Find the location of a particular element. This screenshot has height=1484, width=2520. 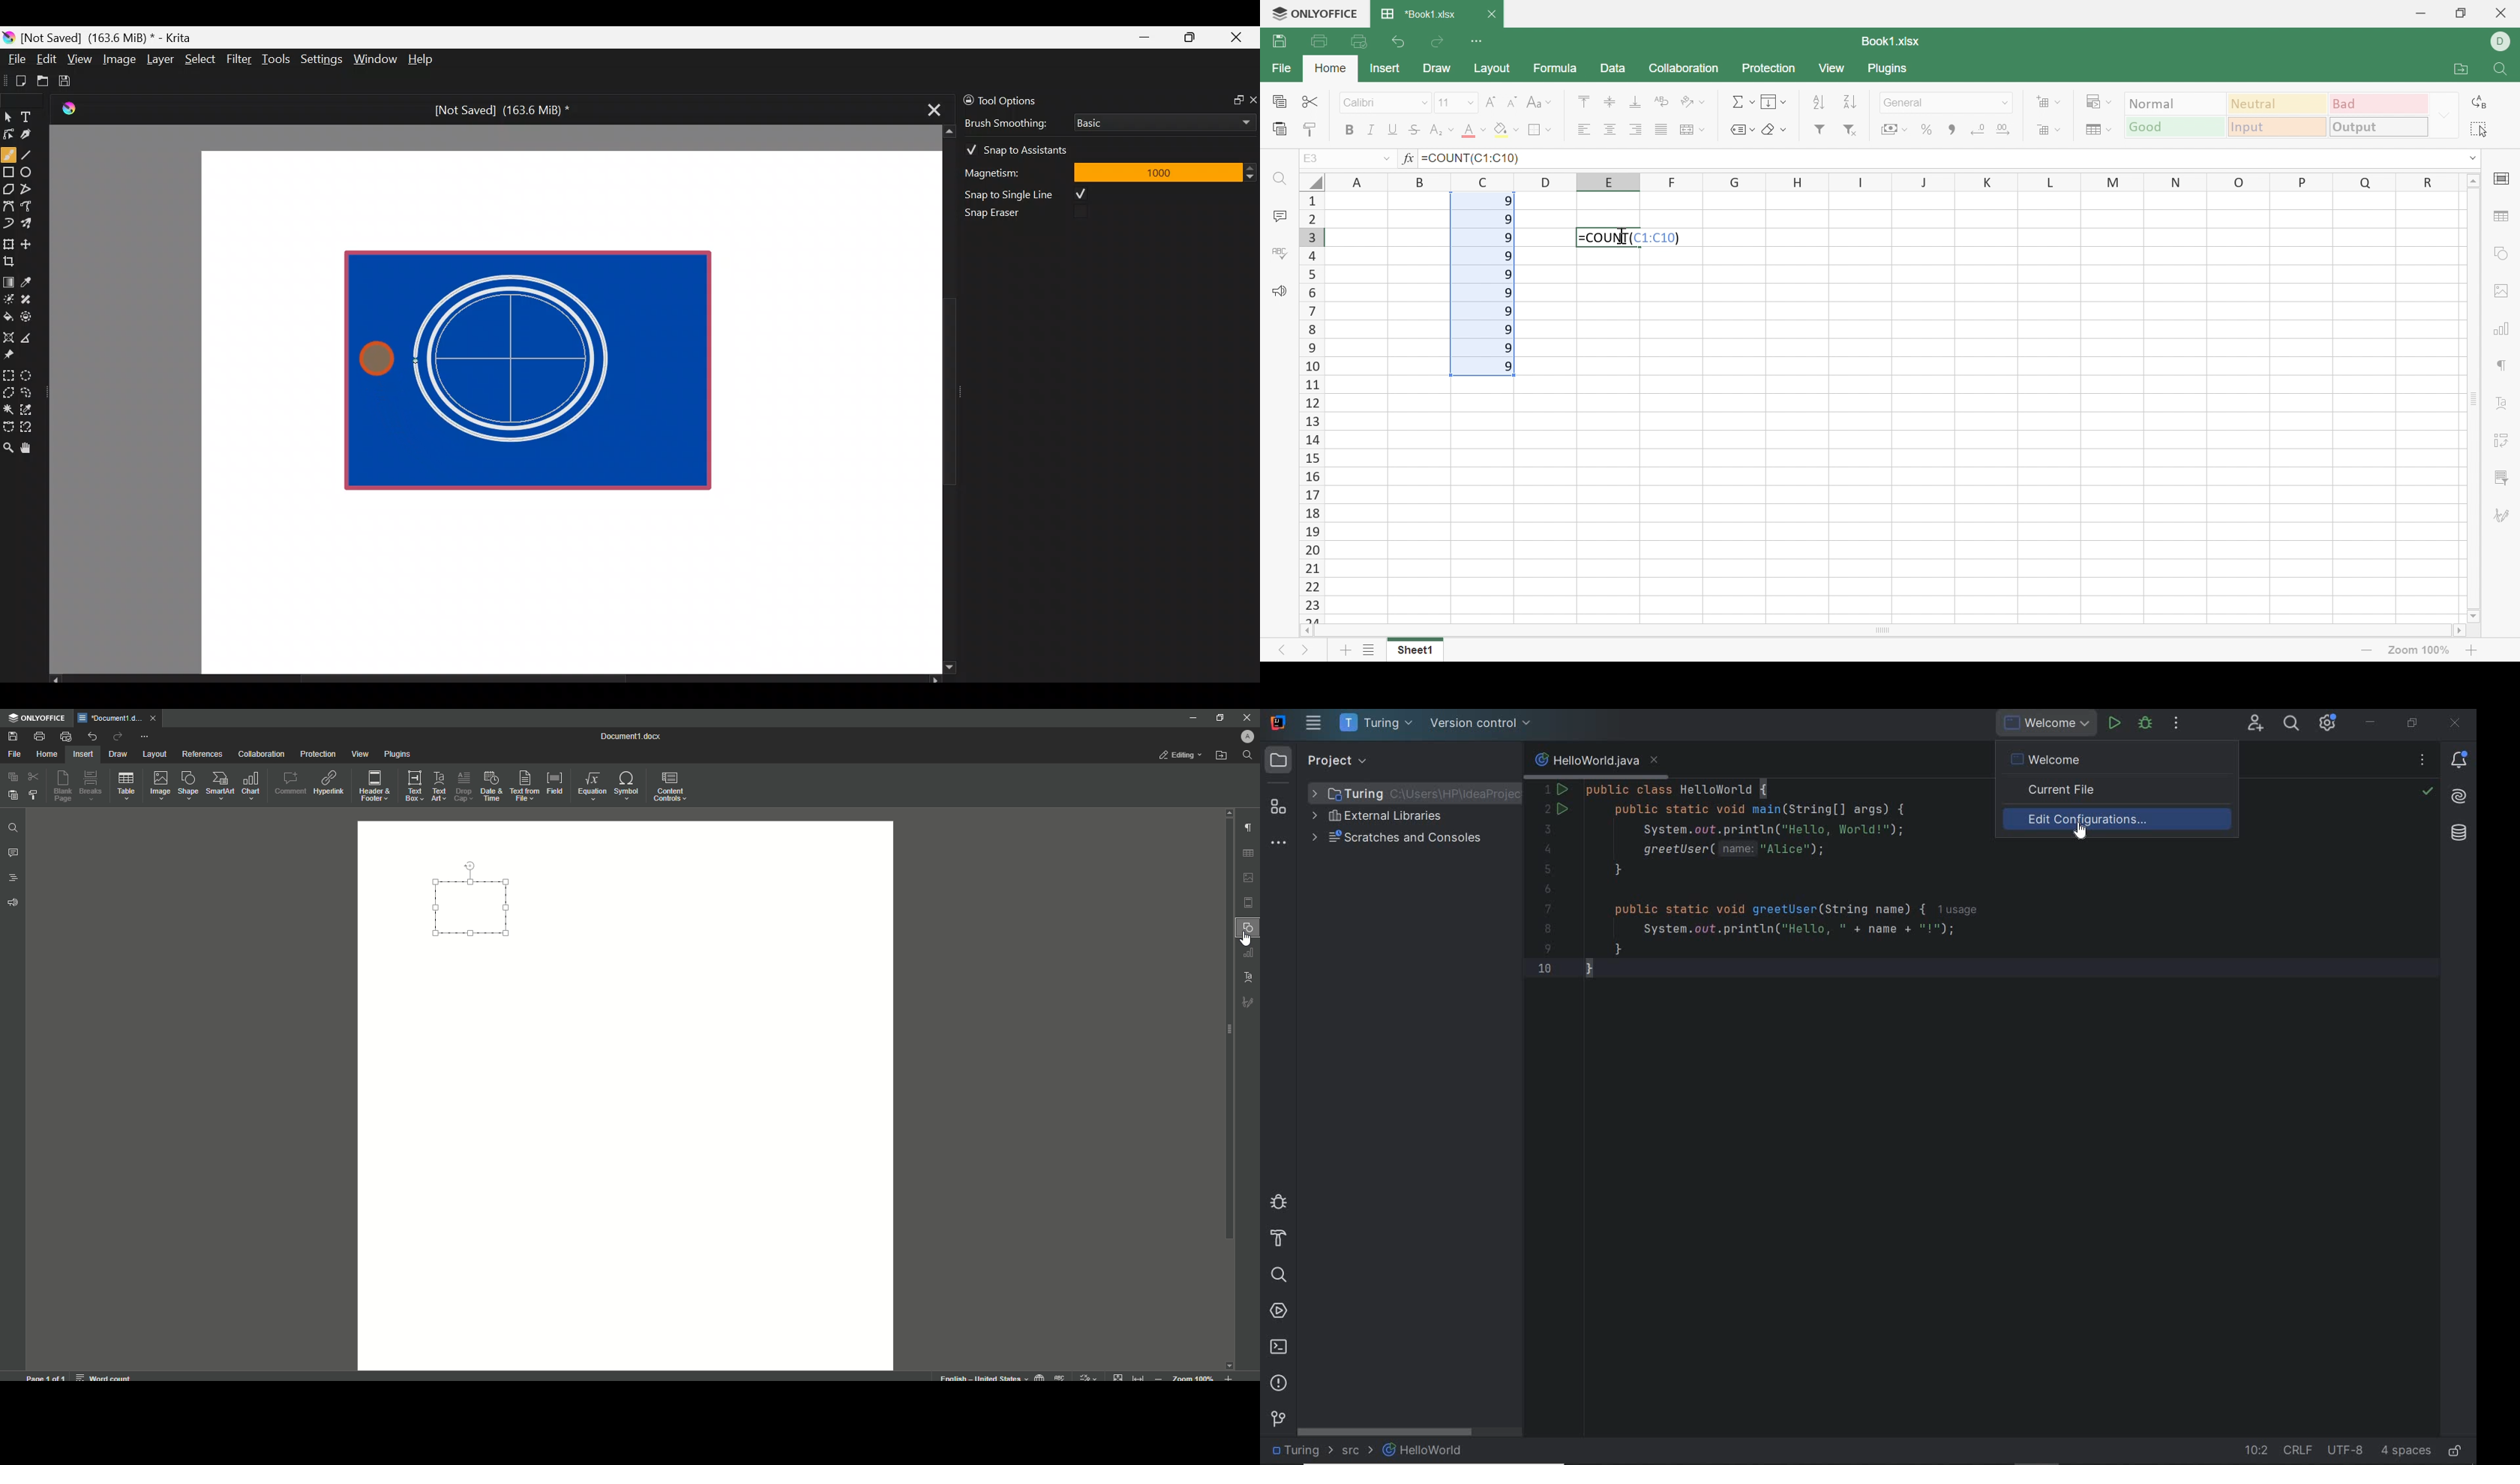

CLOSE is located at coordinates (2456, 723).